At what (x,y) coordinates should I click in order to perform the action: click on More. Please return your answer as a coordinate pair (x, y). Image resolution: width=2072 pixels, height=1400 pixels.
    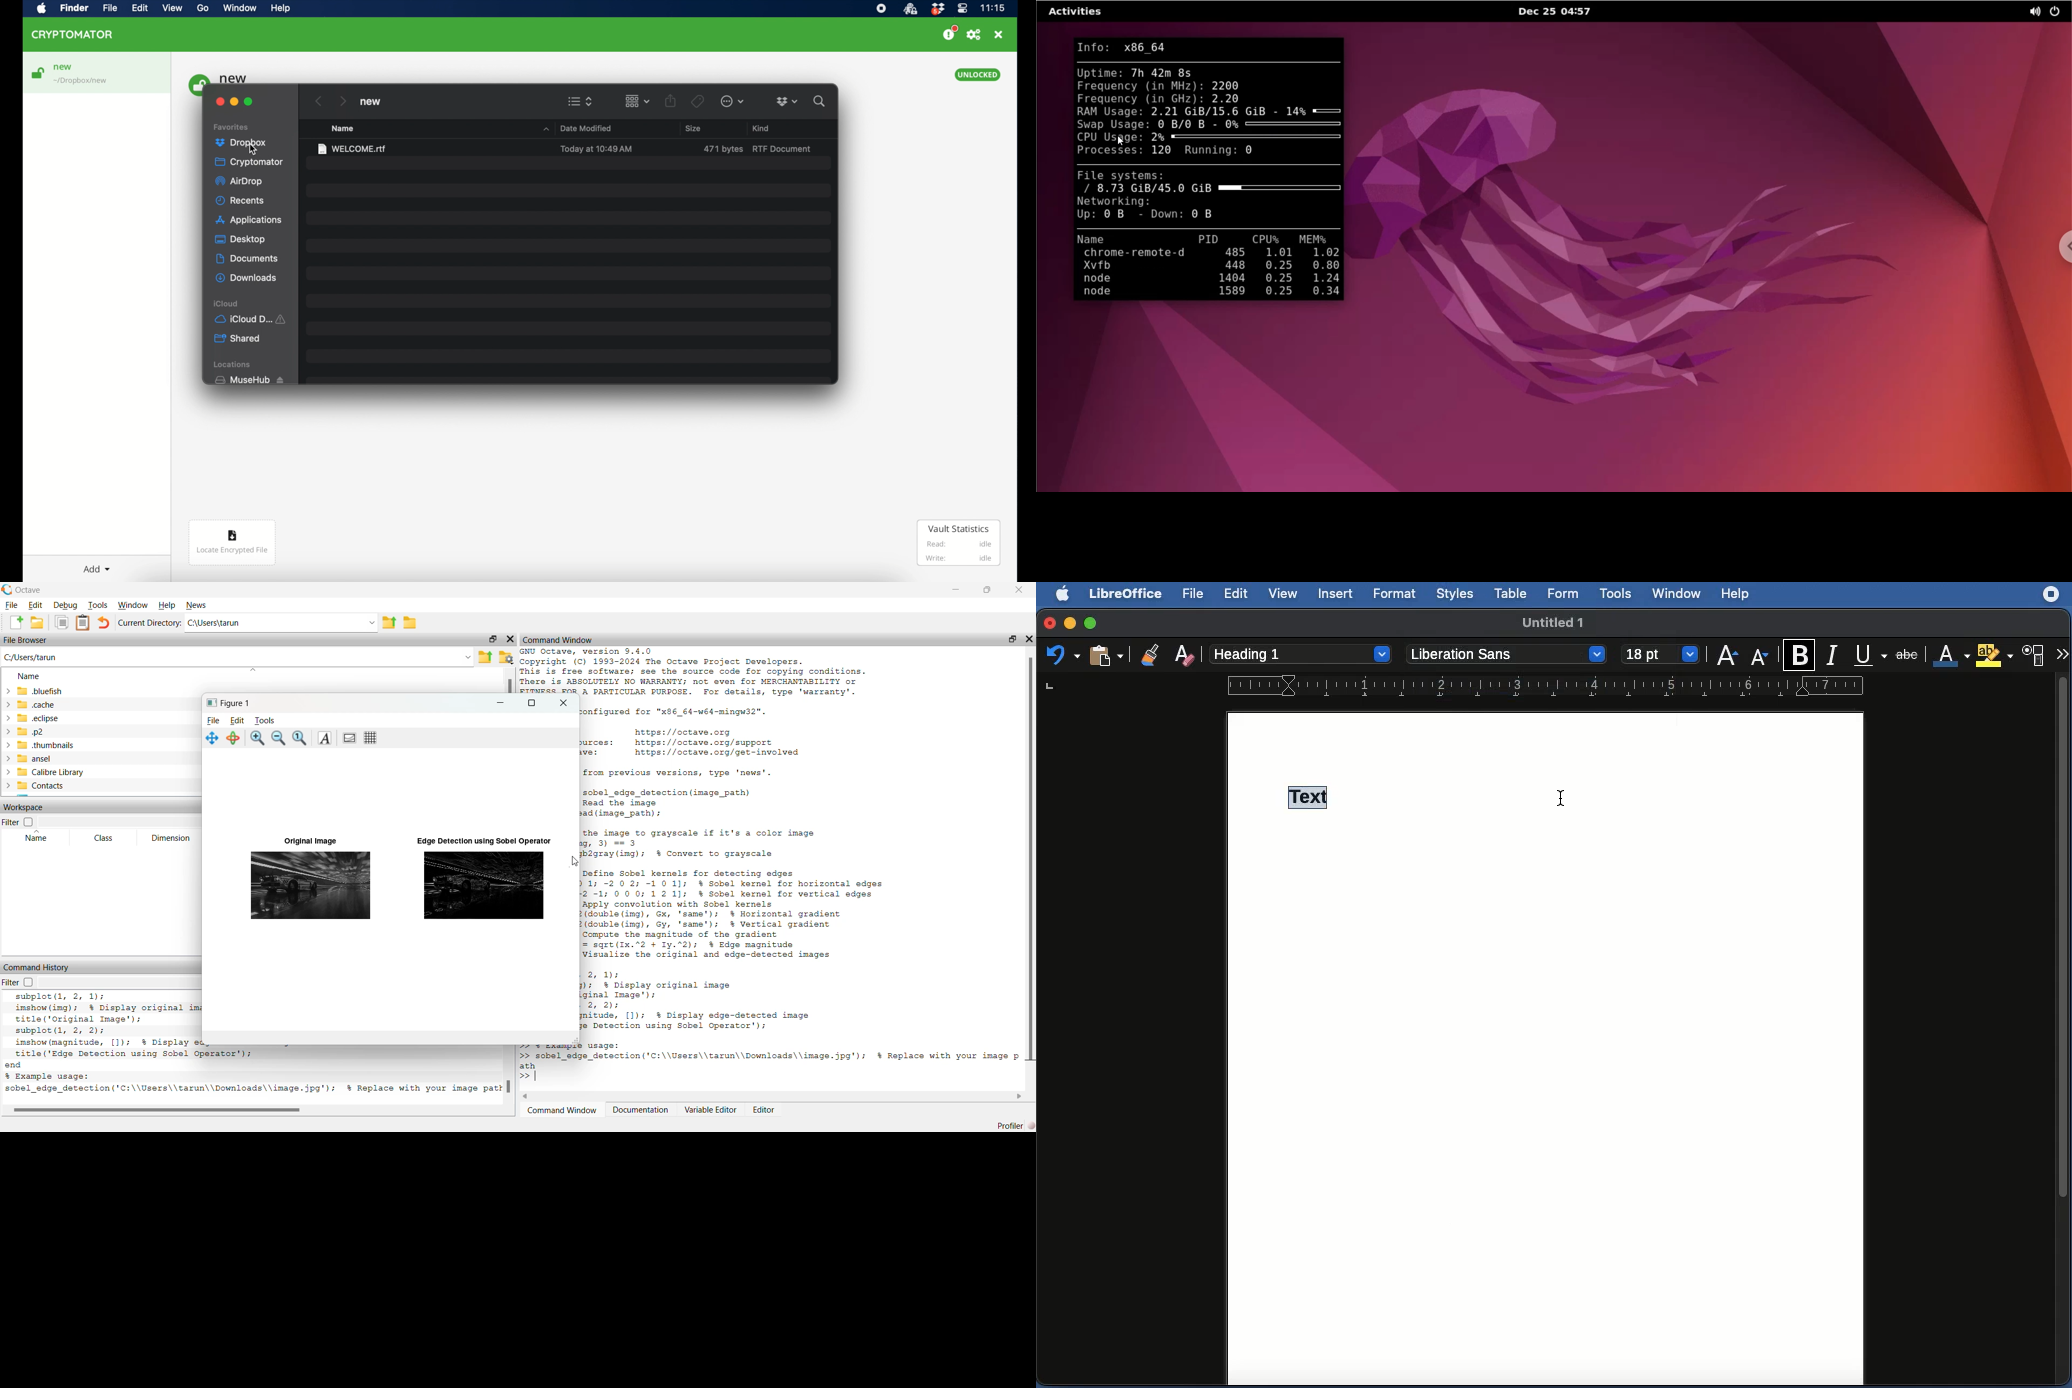
    Looking at the image, I should click on (2062, 655).